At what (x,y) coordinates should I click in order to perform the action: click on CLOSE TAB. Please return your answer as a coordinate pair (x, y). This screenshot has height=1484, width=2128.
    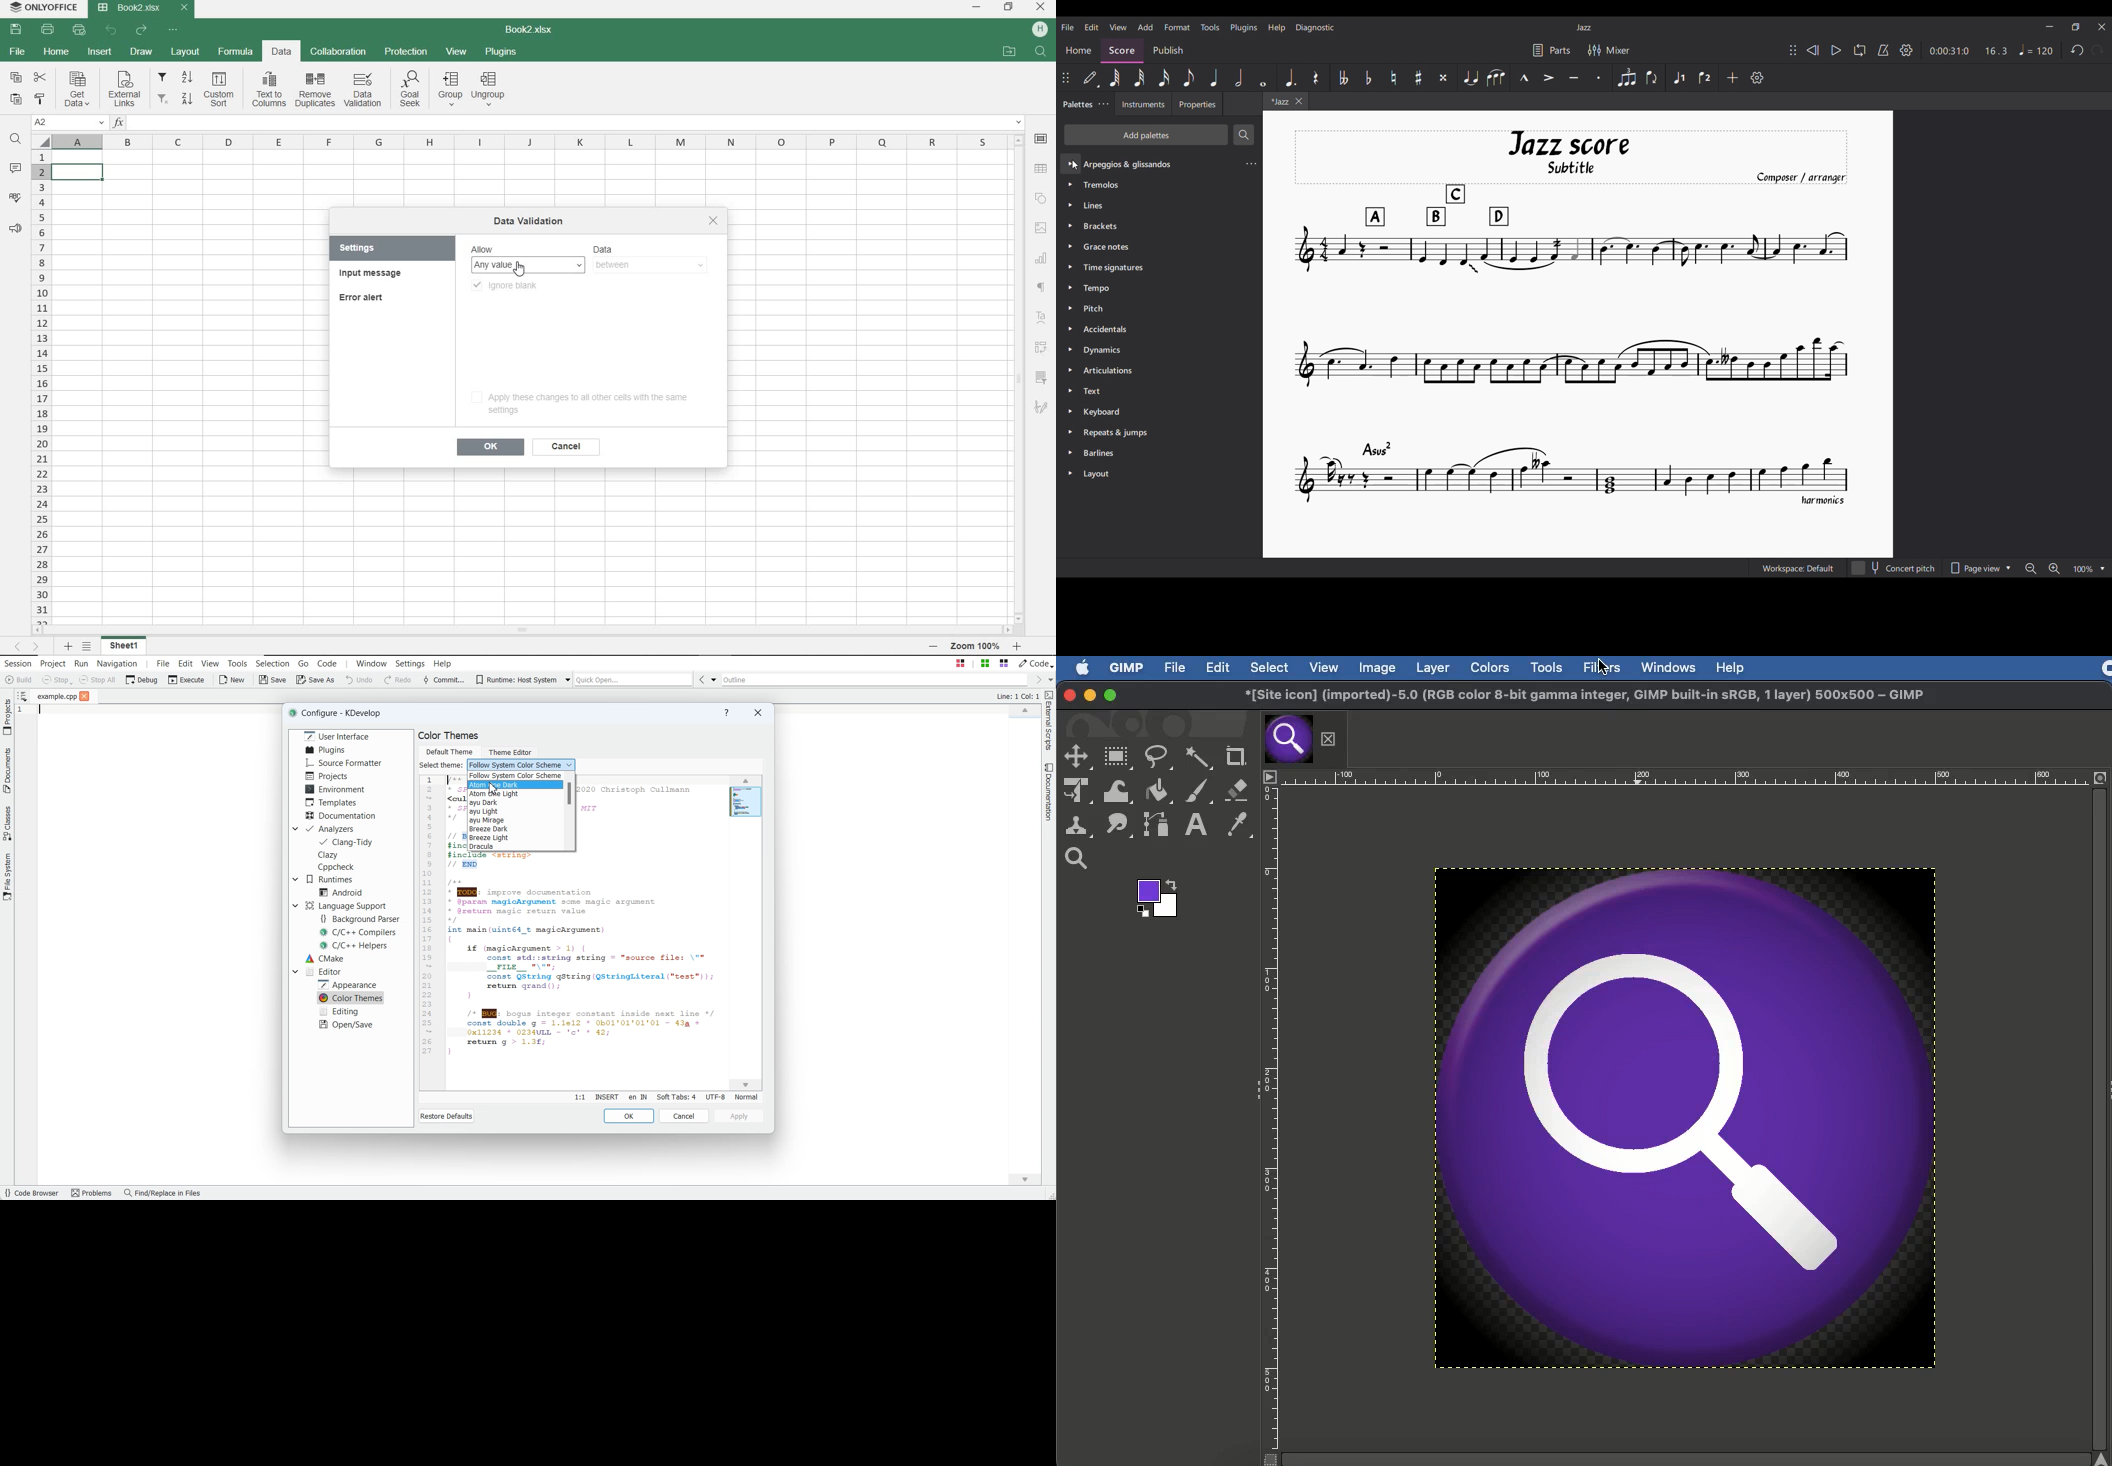
    Looking at the image, I should click on (184, 8).